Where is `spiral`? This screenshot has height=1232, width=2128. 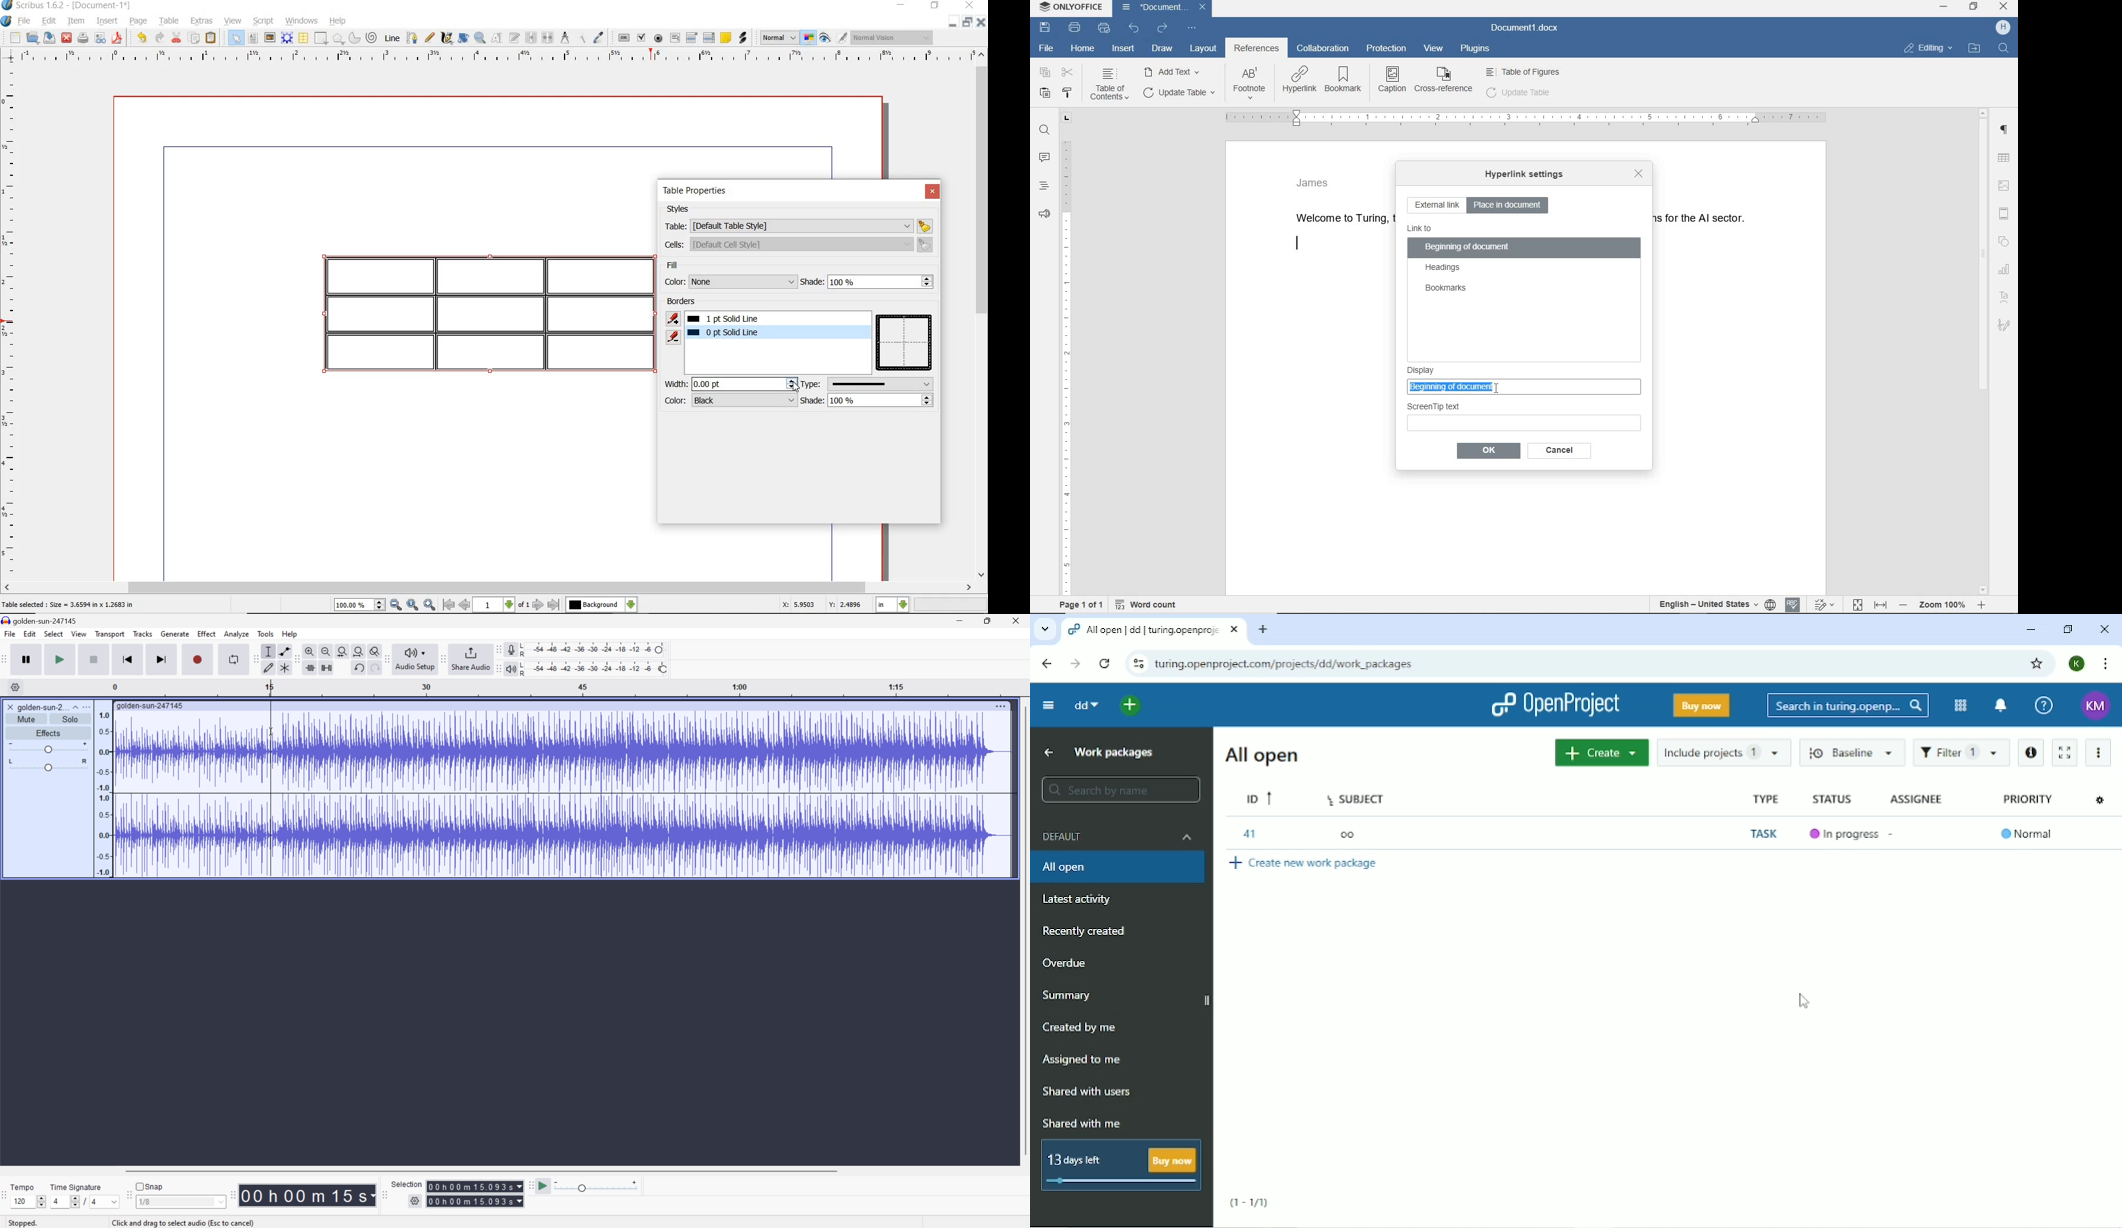 spiral is located at coordinates (372, 38).